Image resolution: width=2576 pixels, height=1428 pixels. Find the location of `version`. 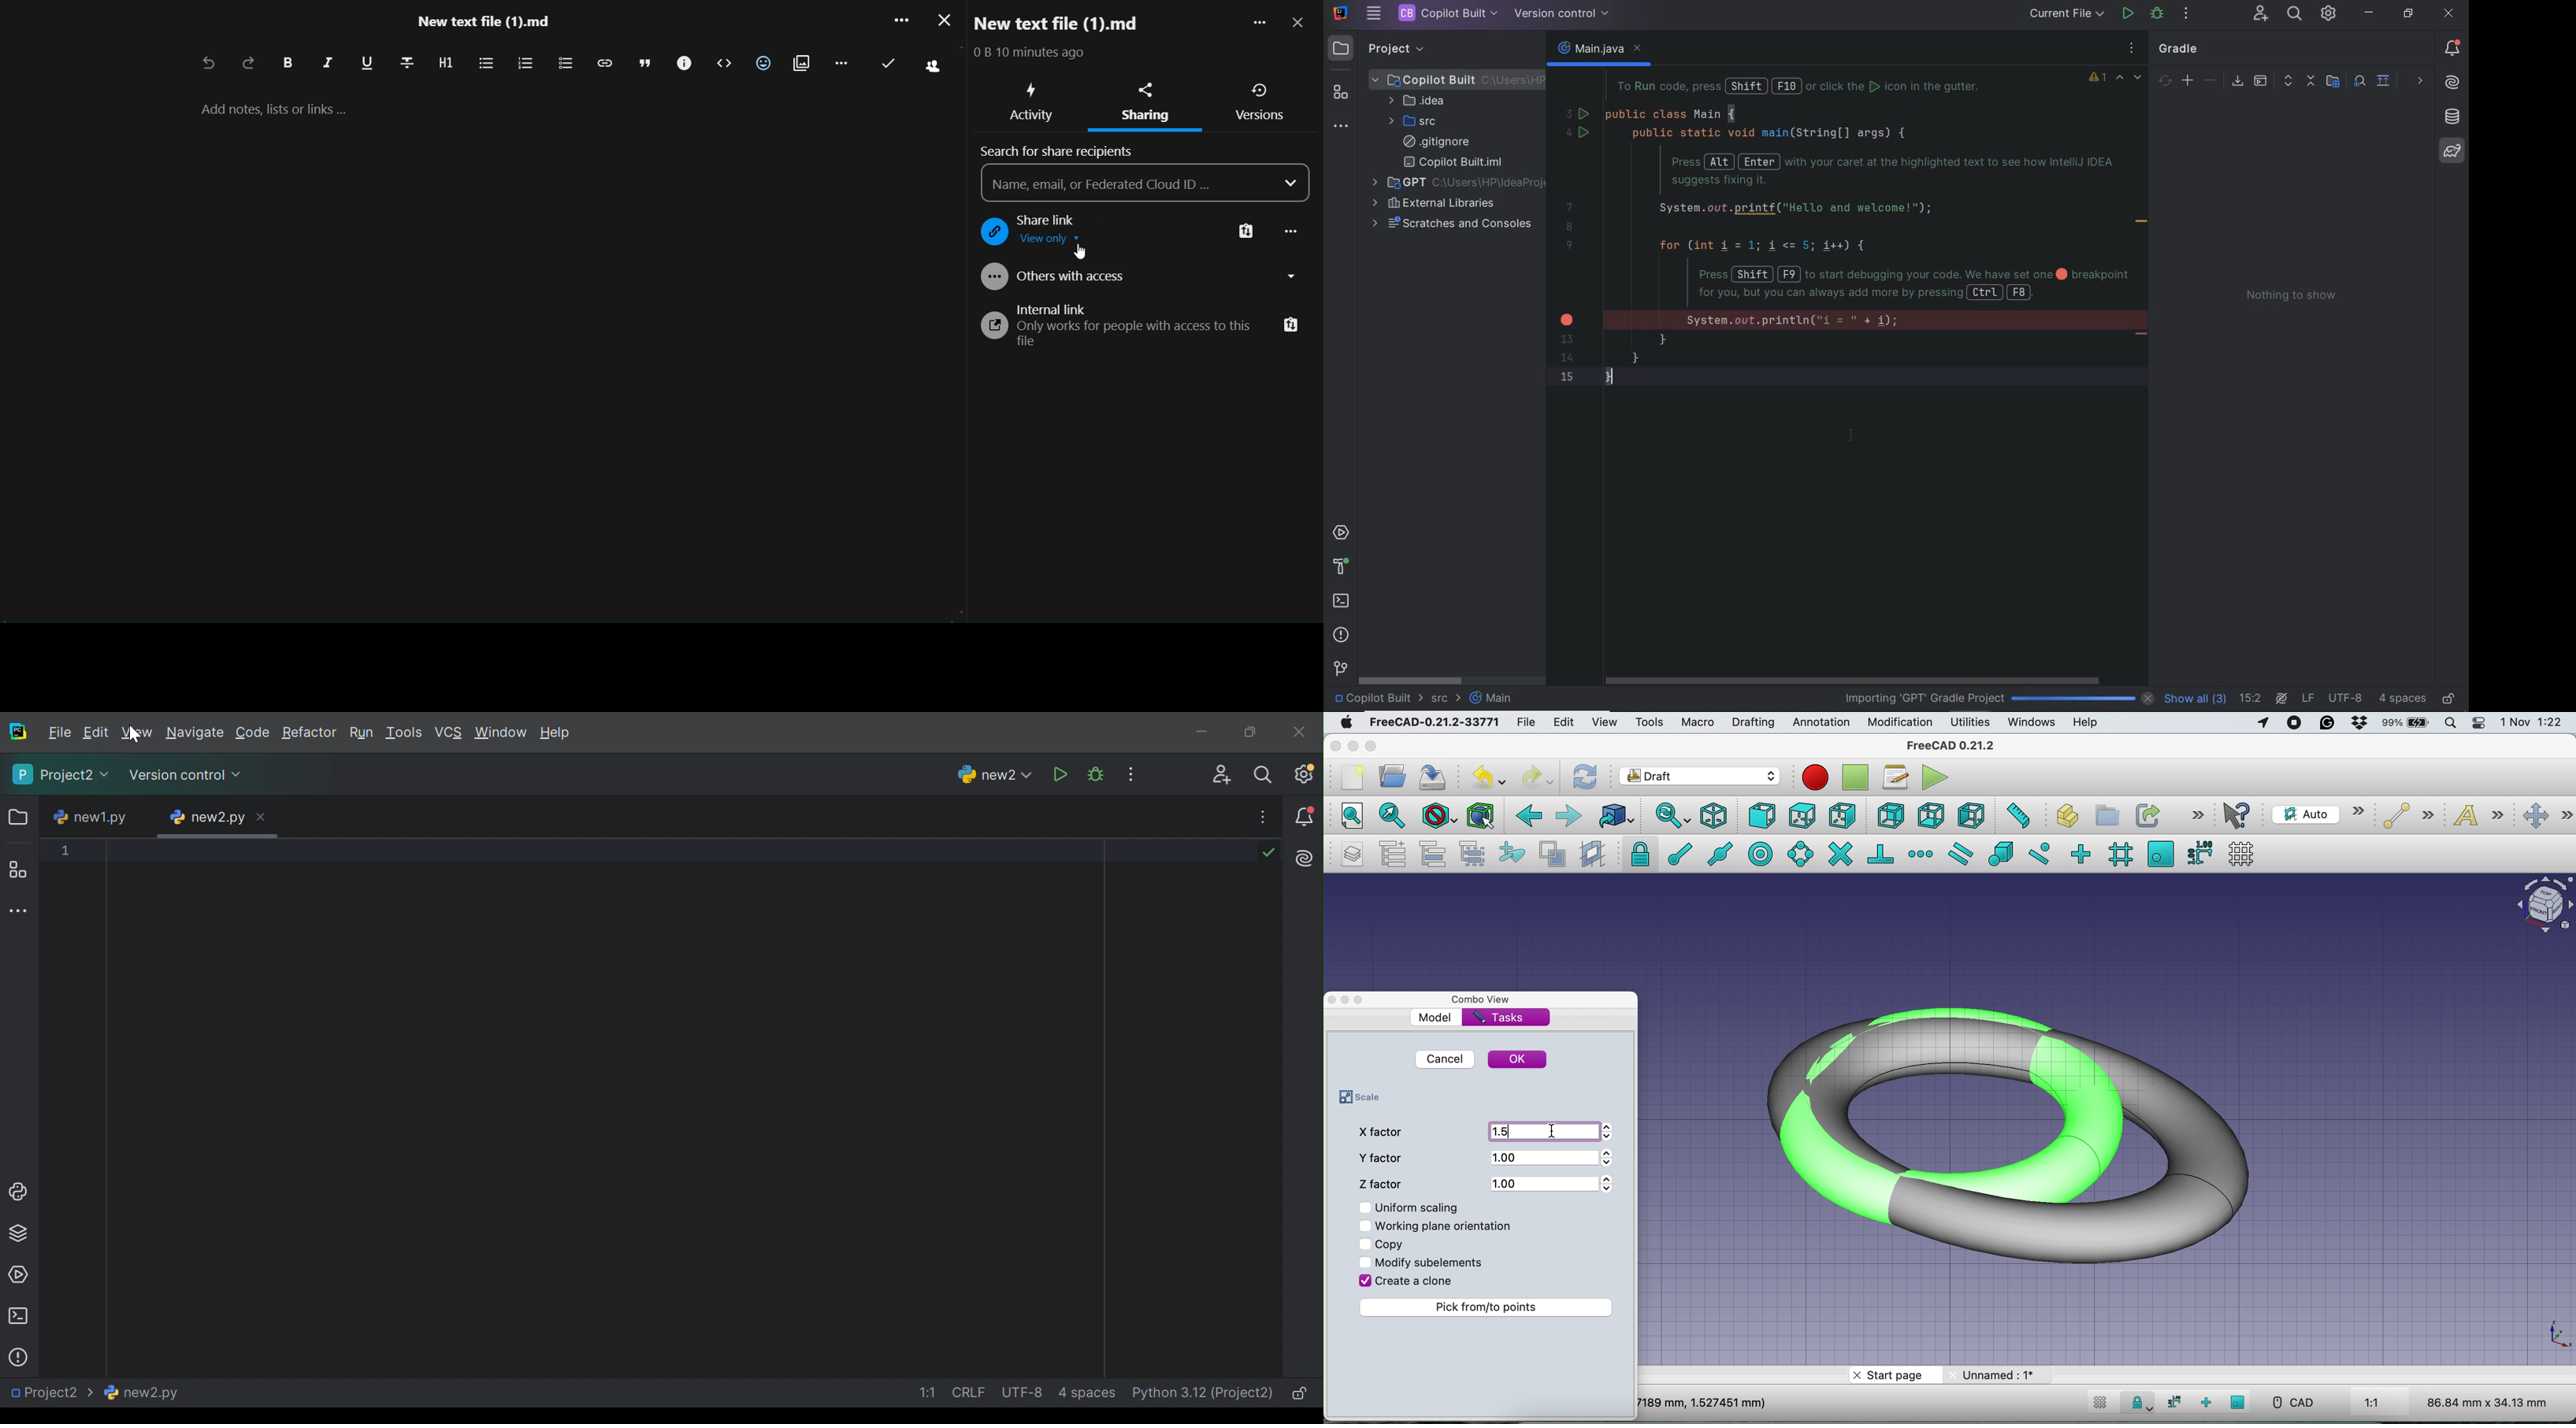

version is located at coordinates (1260, 119).